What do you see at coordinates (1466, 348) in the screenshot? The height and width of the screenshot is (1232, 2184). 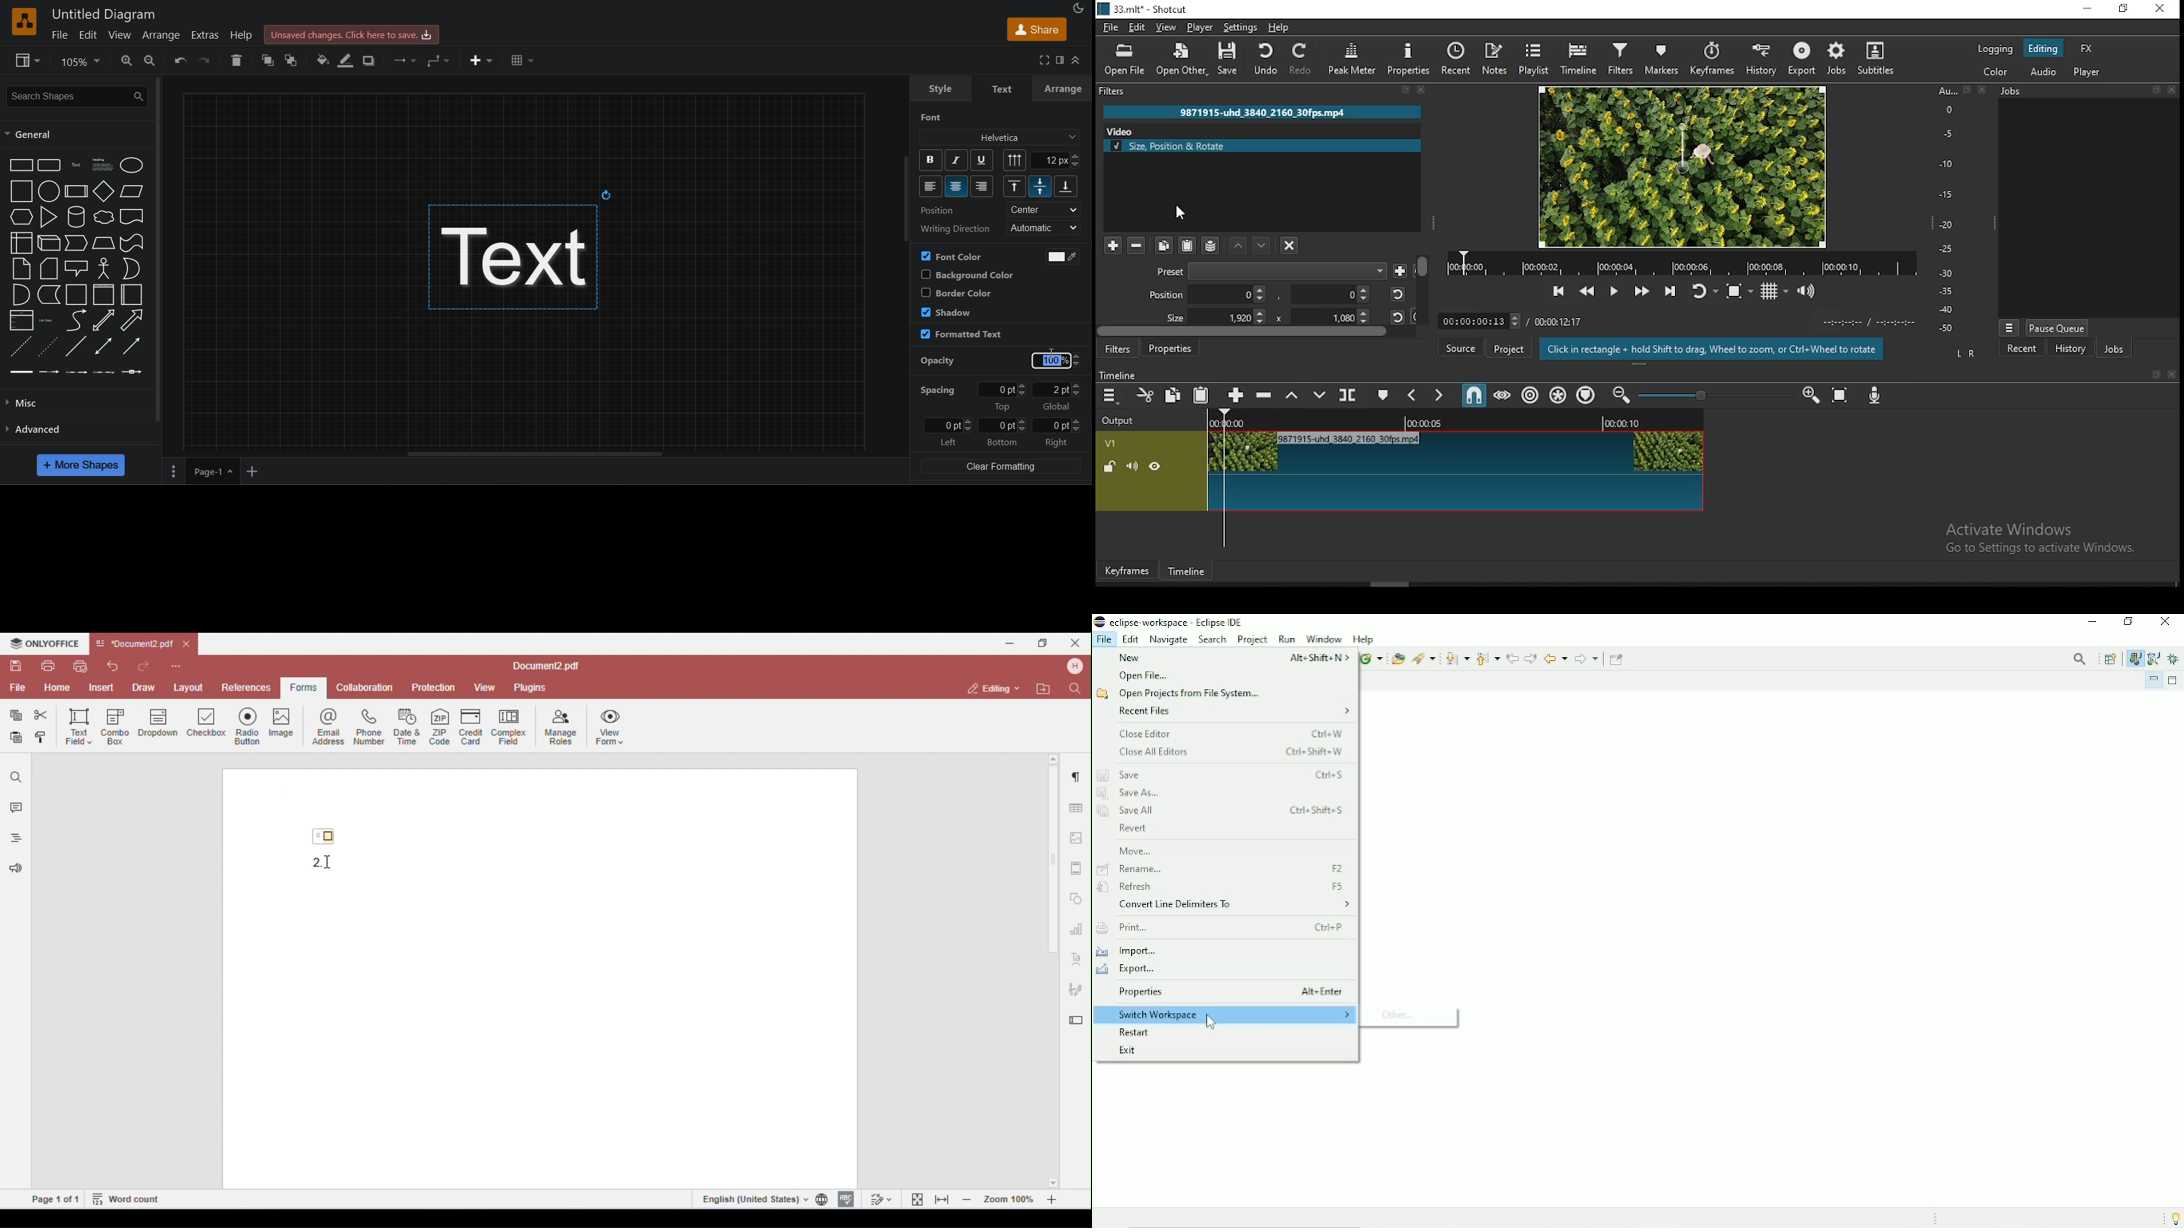 I see `source` at bounding box center [1466, 348].